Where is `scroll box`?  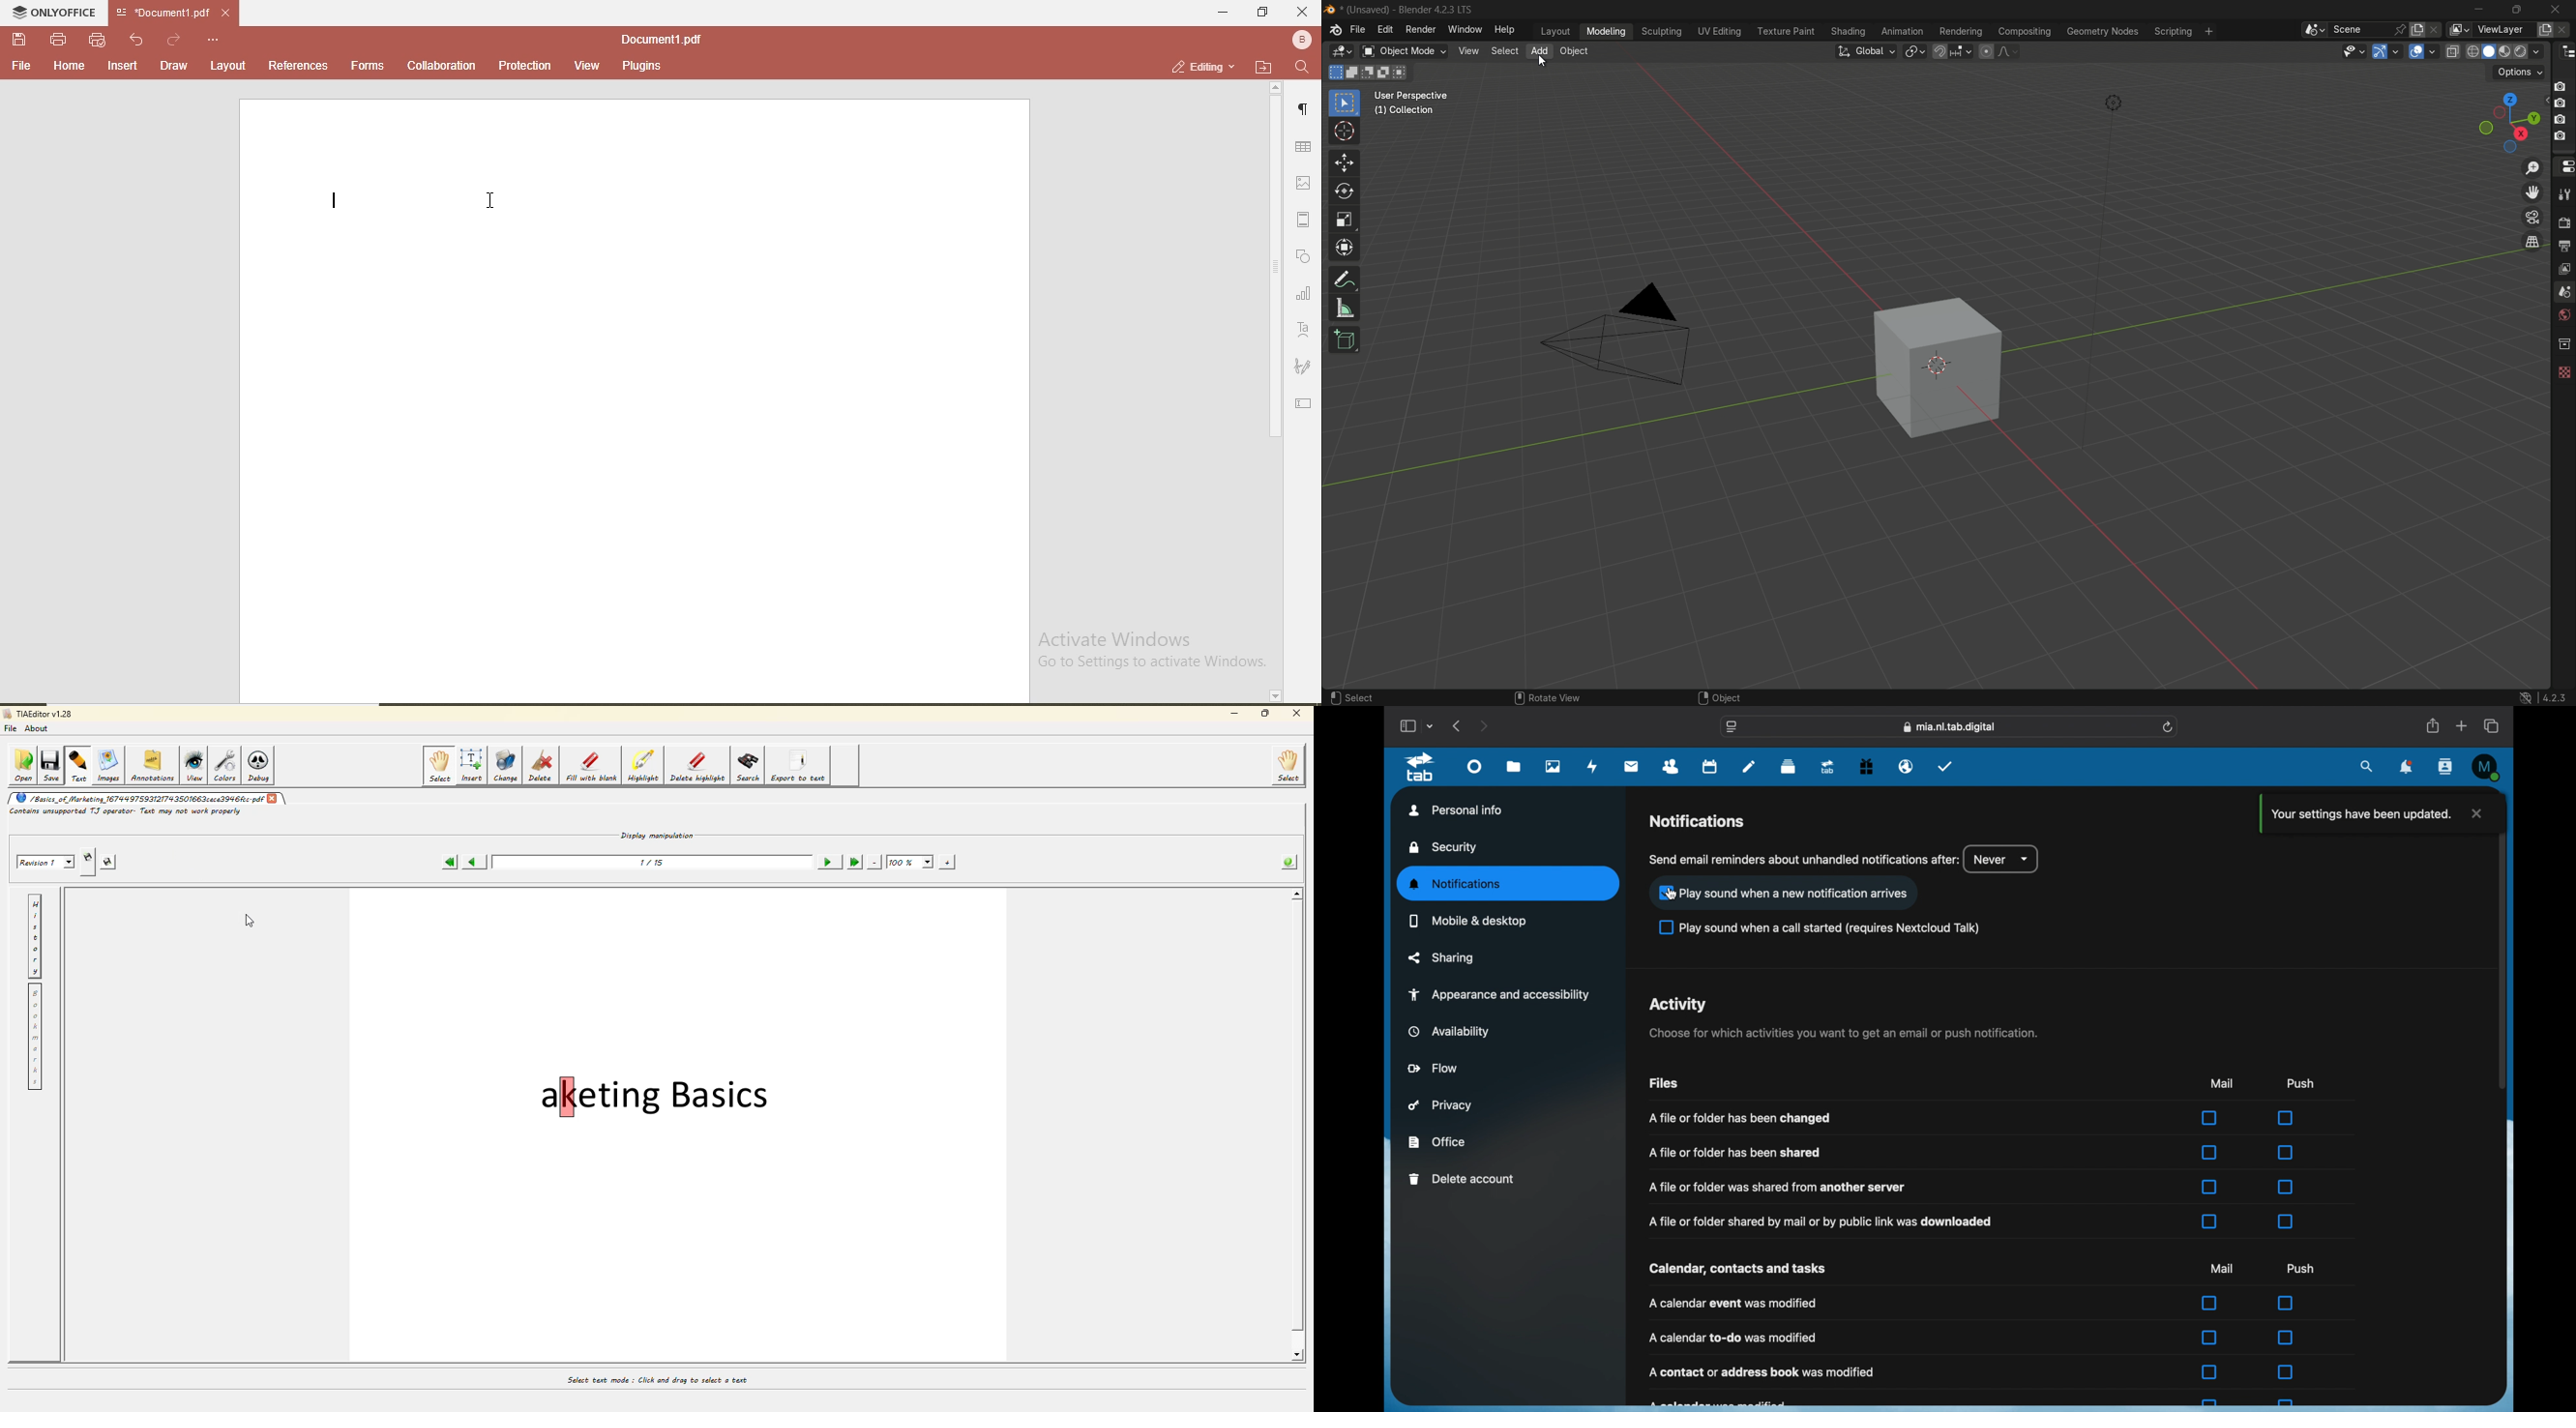 scroll box is located at coordinates (2503, 941).